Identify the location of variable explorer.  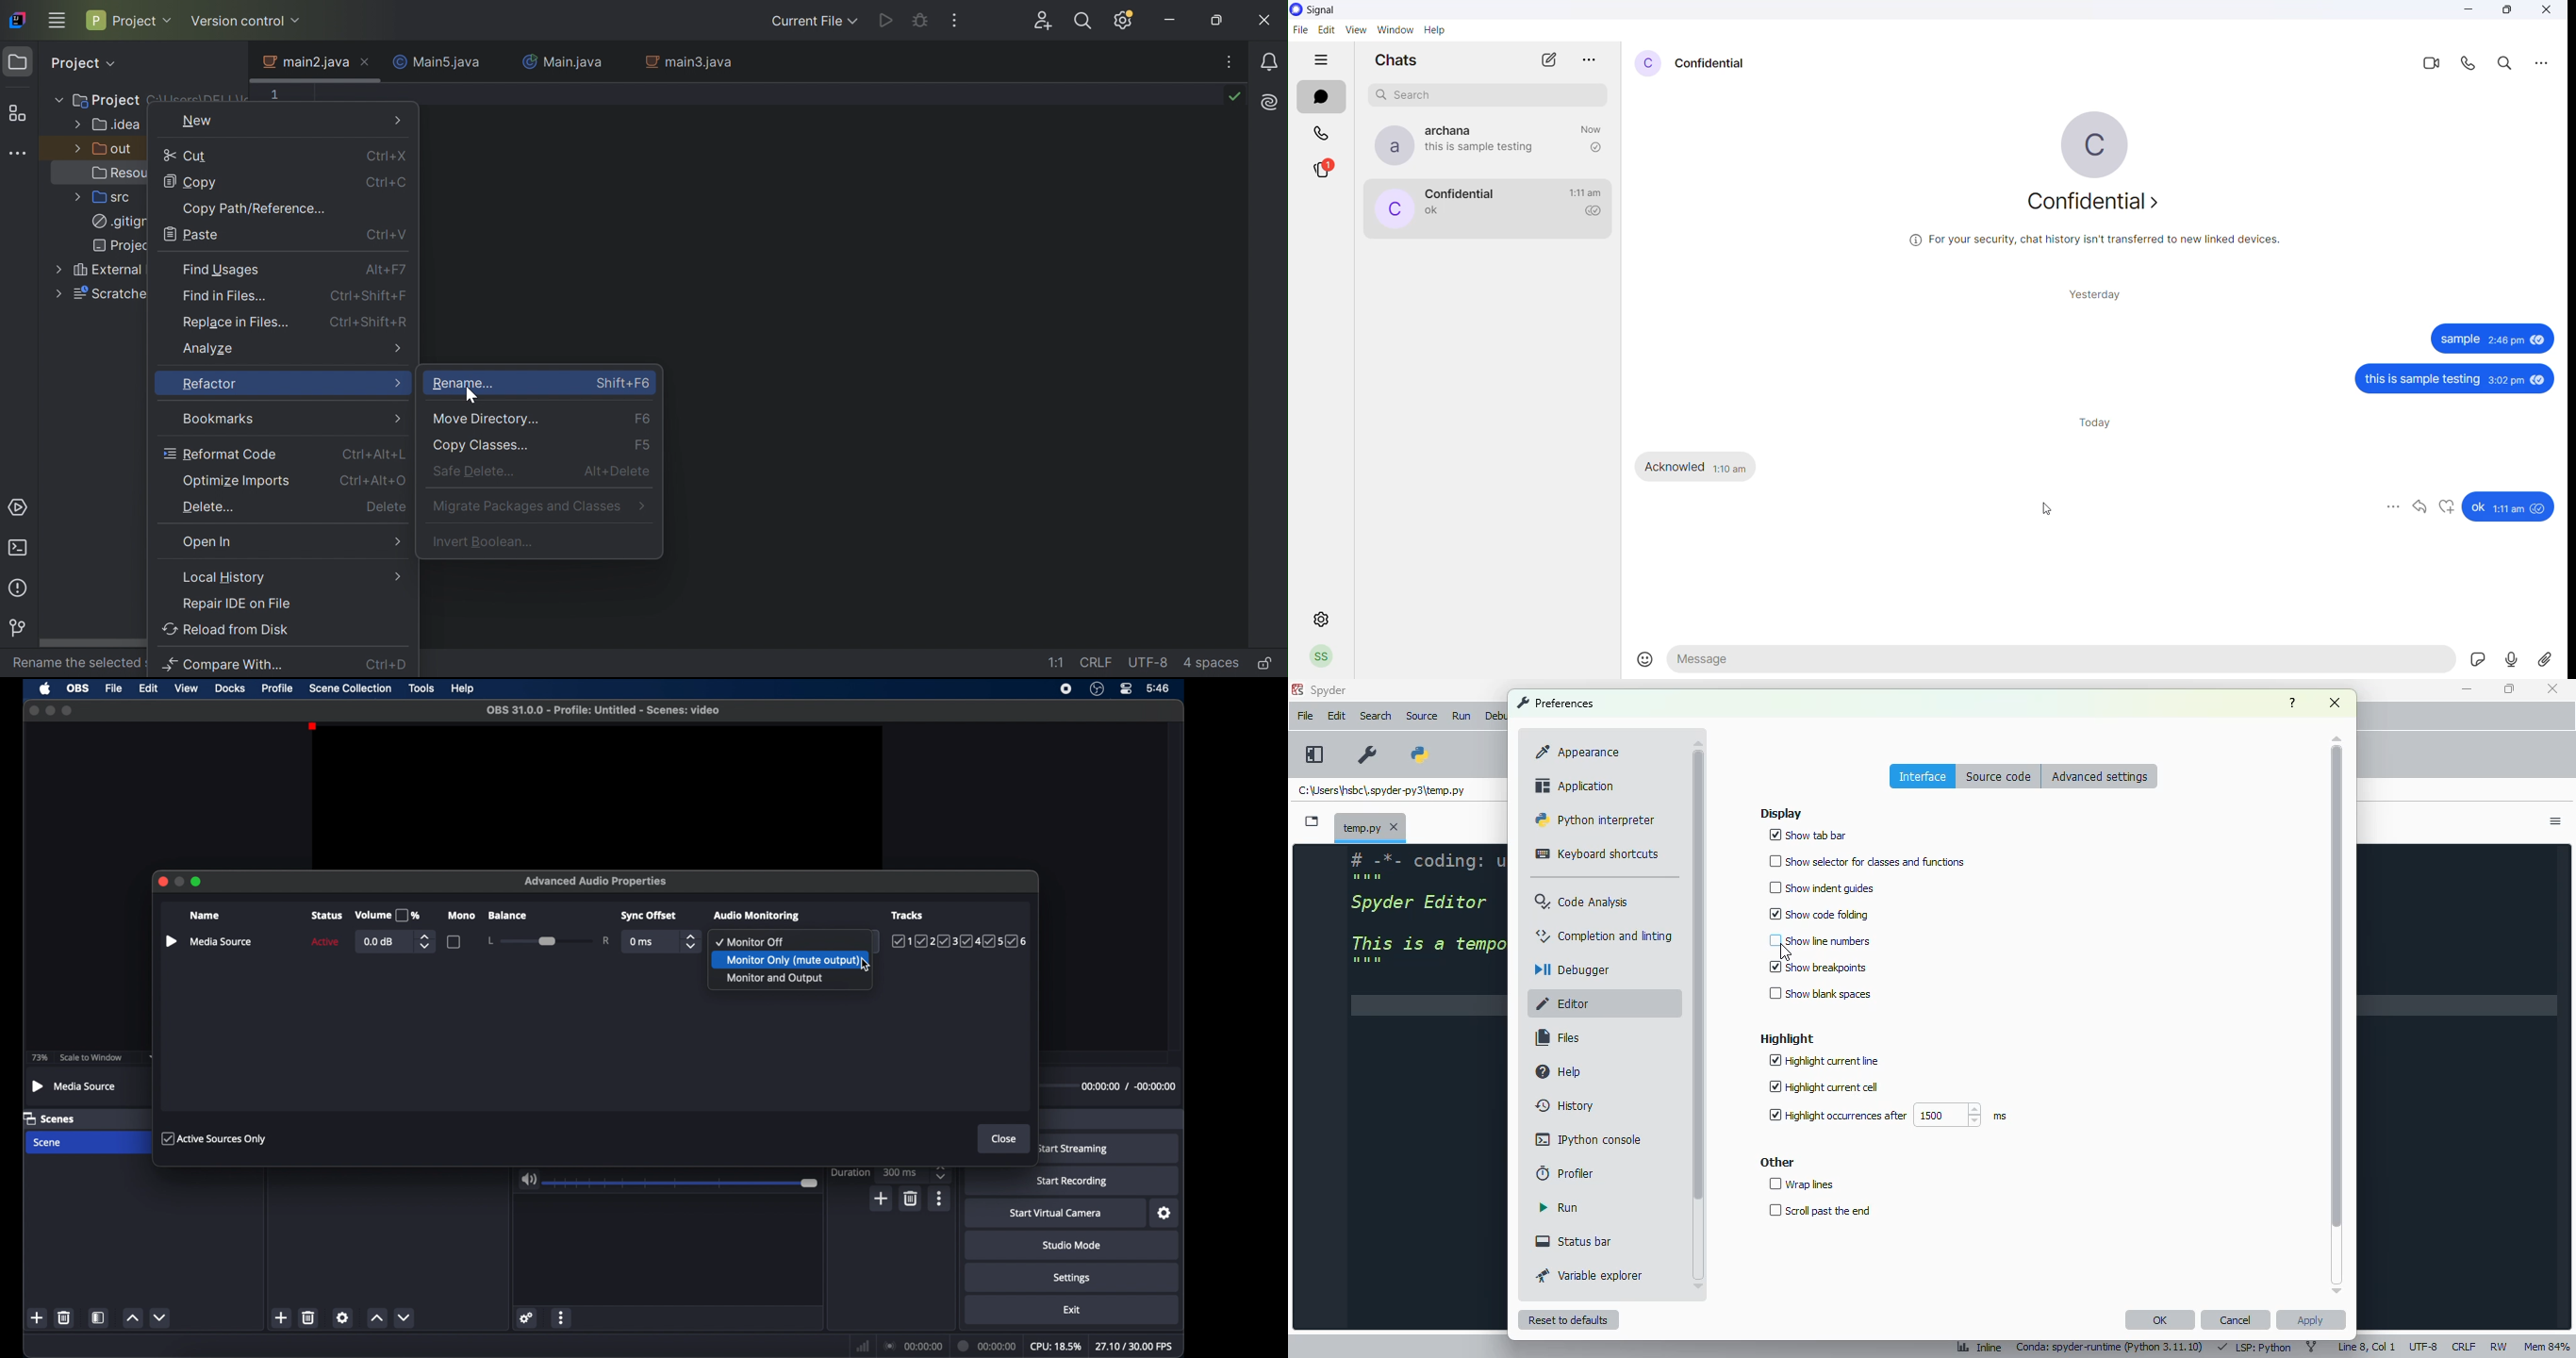
(1590, 1276).